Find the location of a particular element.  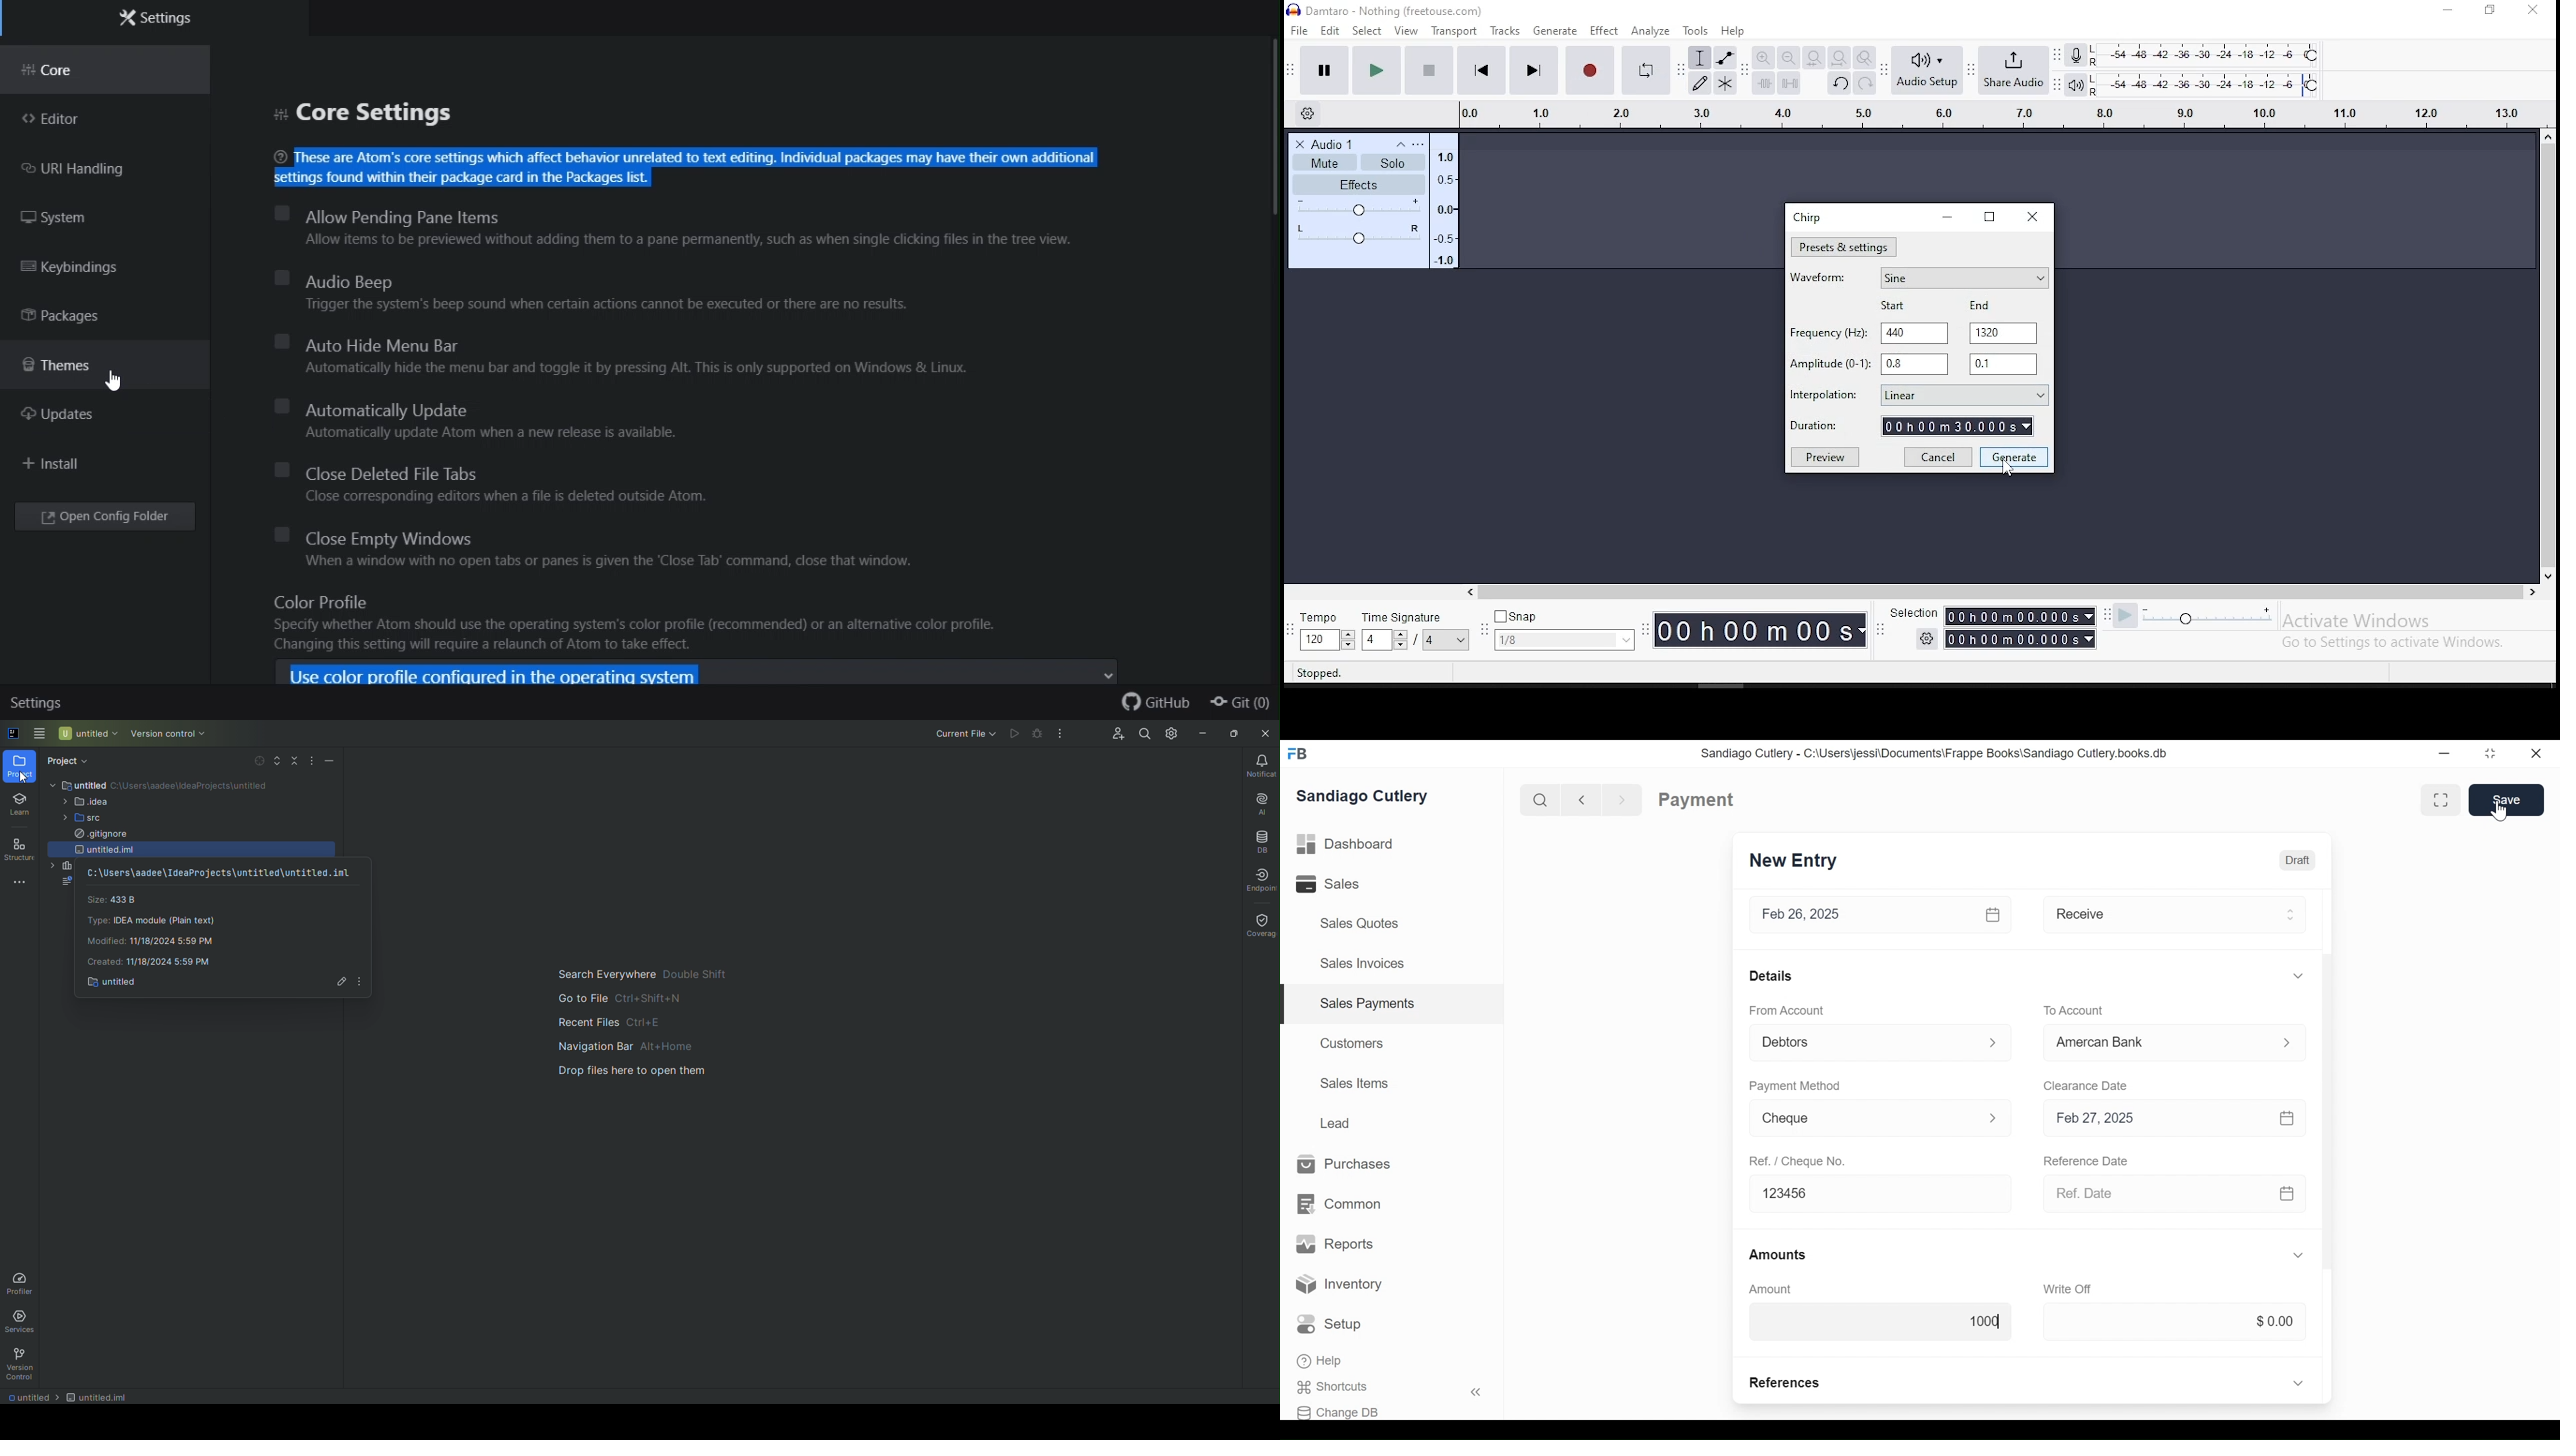

Reports is located at coordinates (1335, 1244).